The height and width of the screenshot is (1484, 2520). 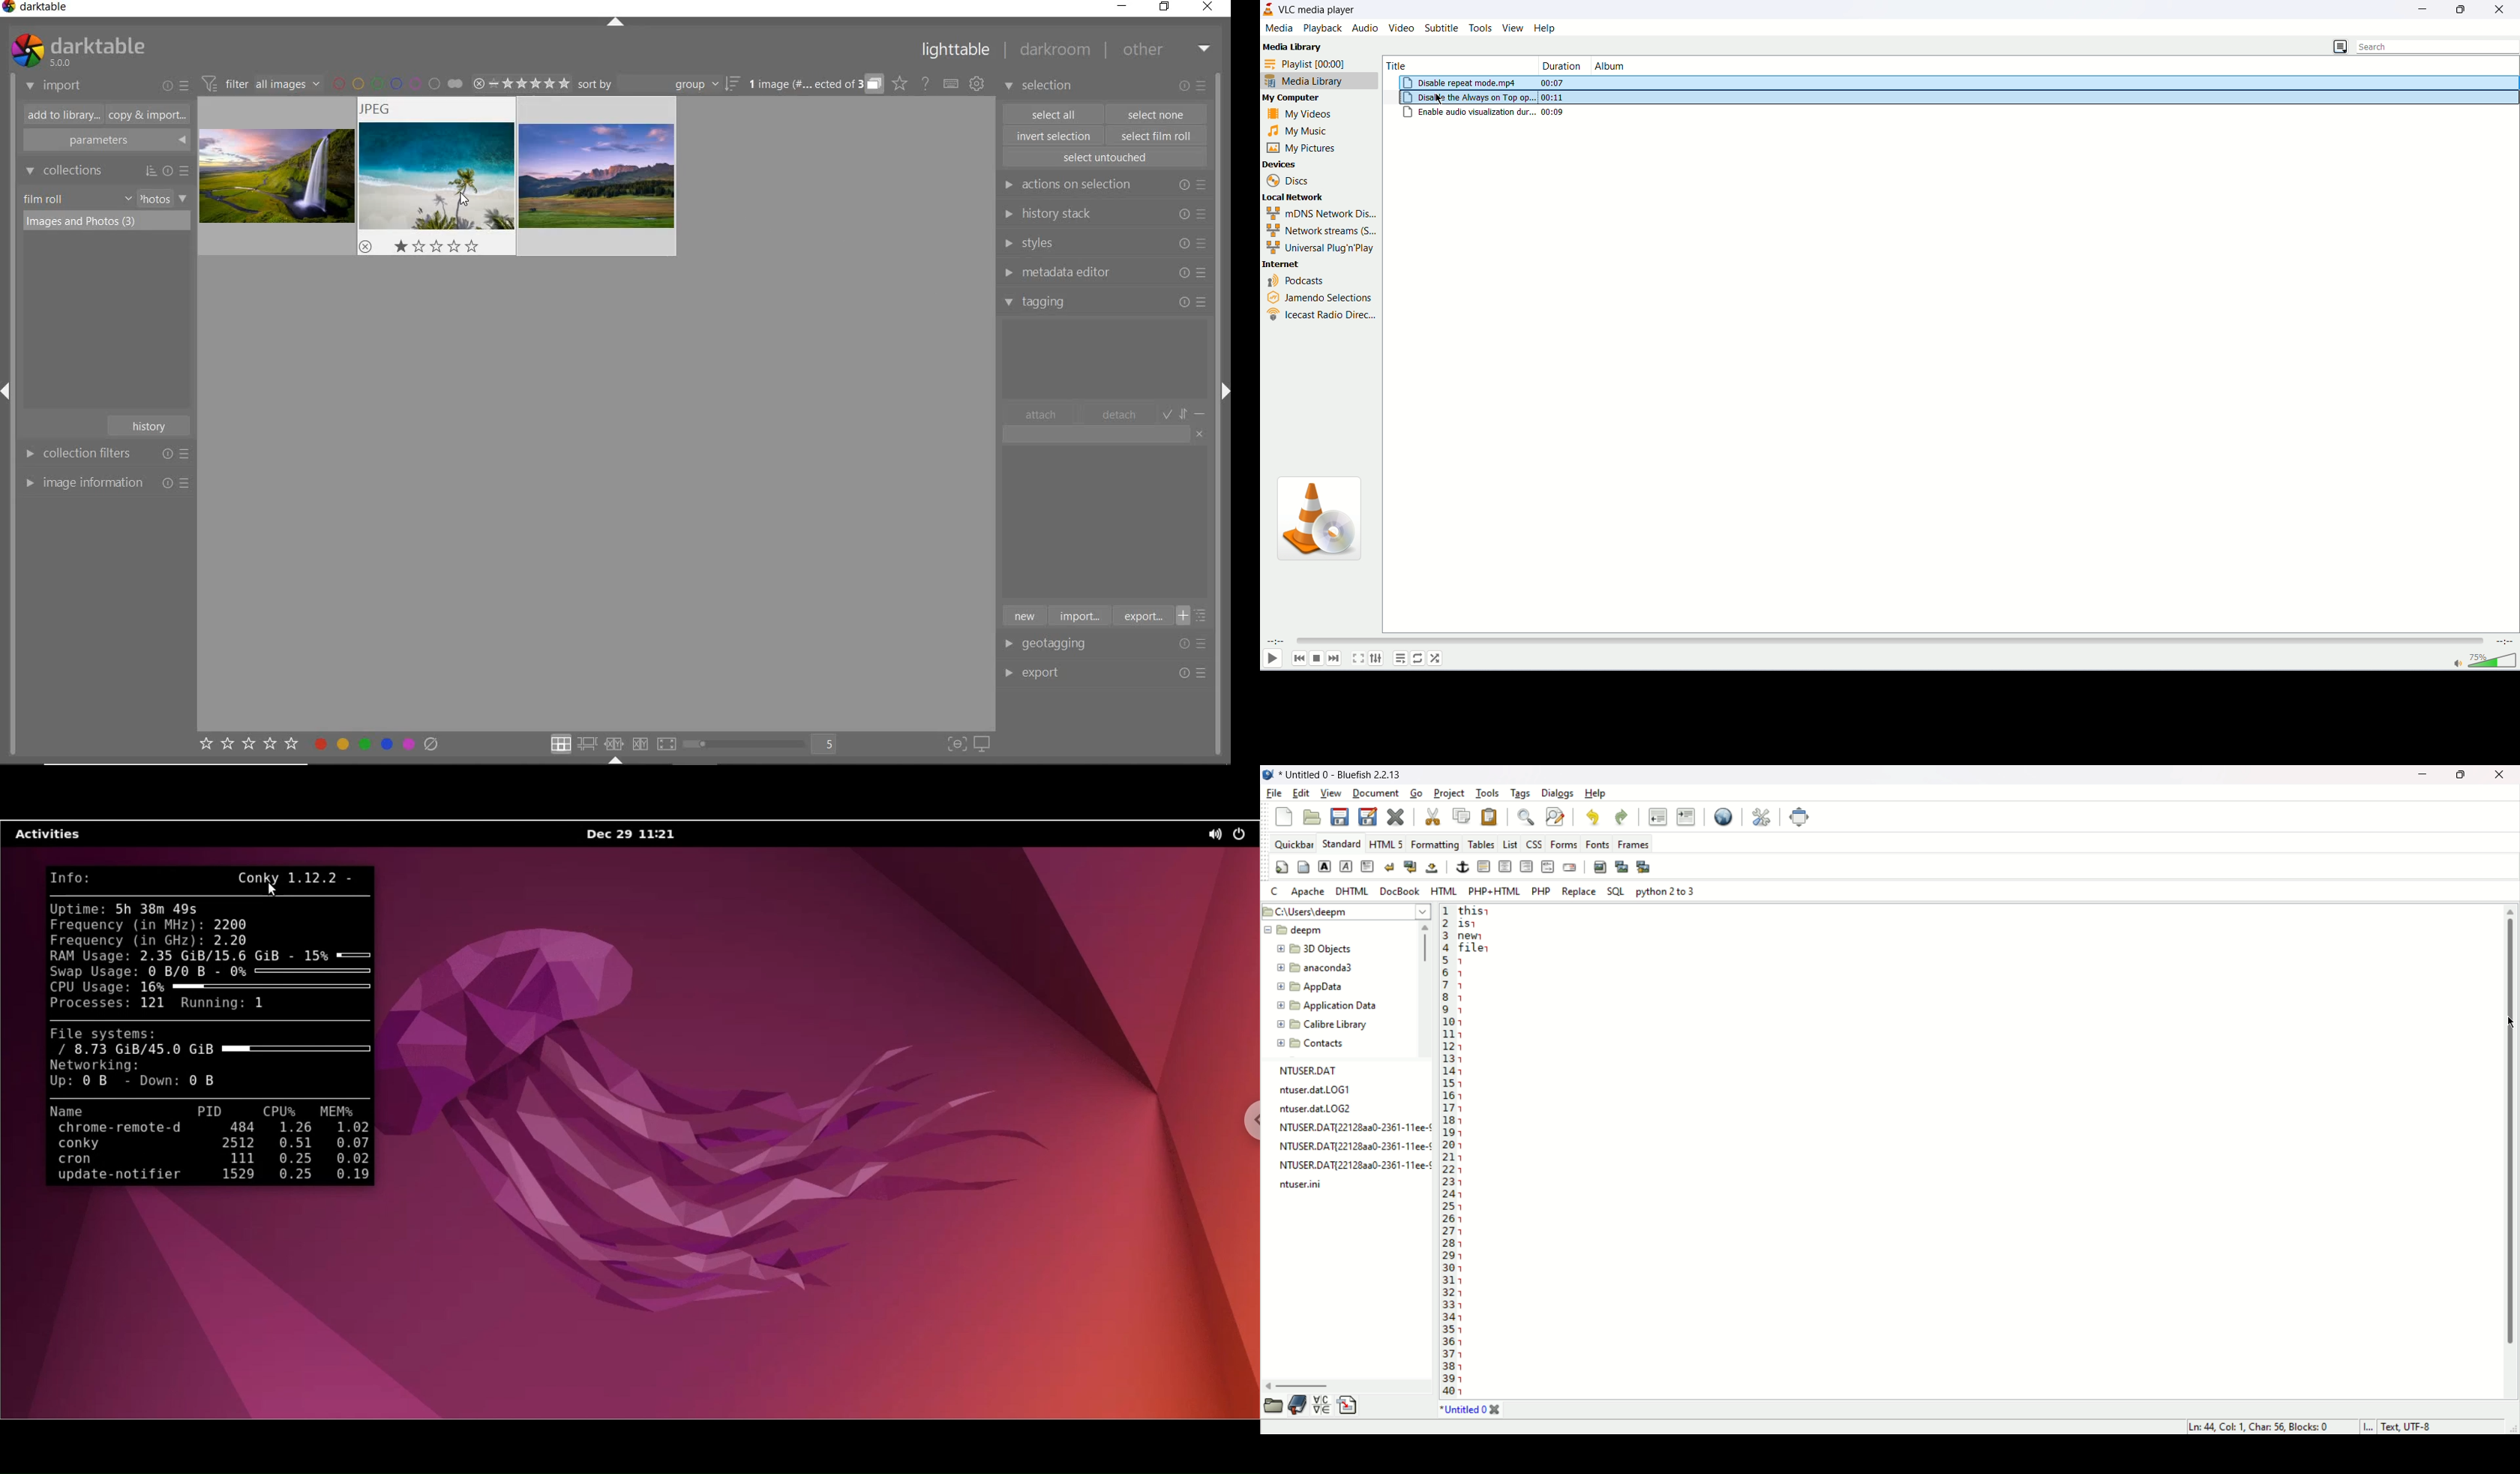 What do you see at coordinates (1435, 844) in the screenshot?
I see `Formatting` at bounding box center [1435, 844].